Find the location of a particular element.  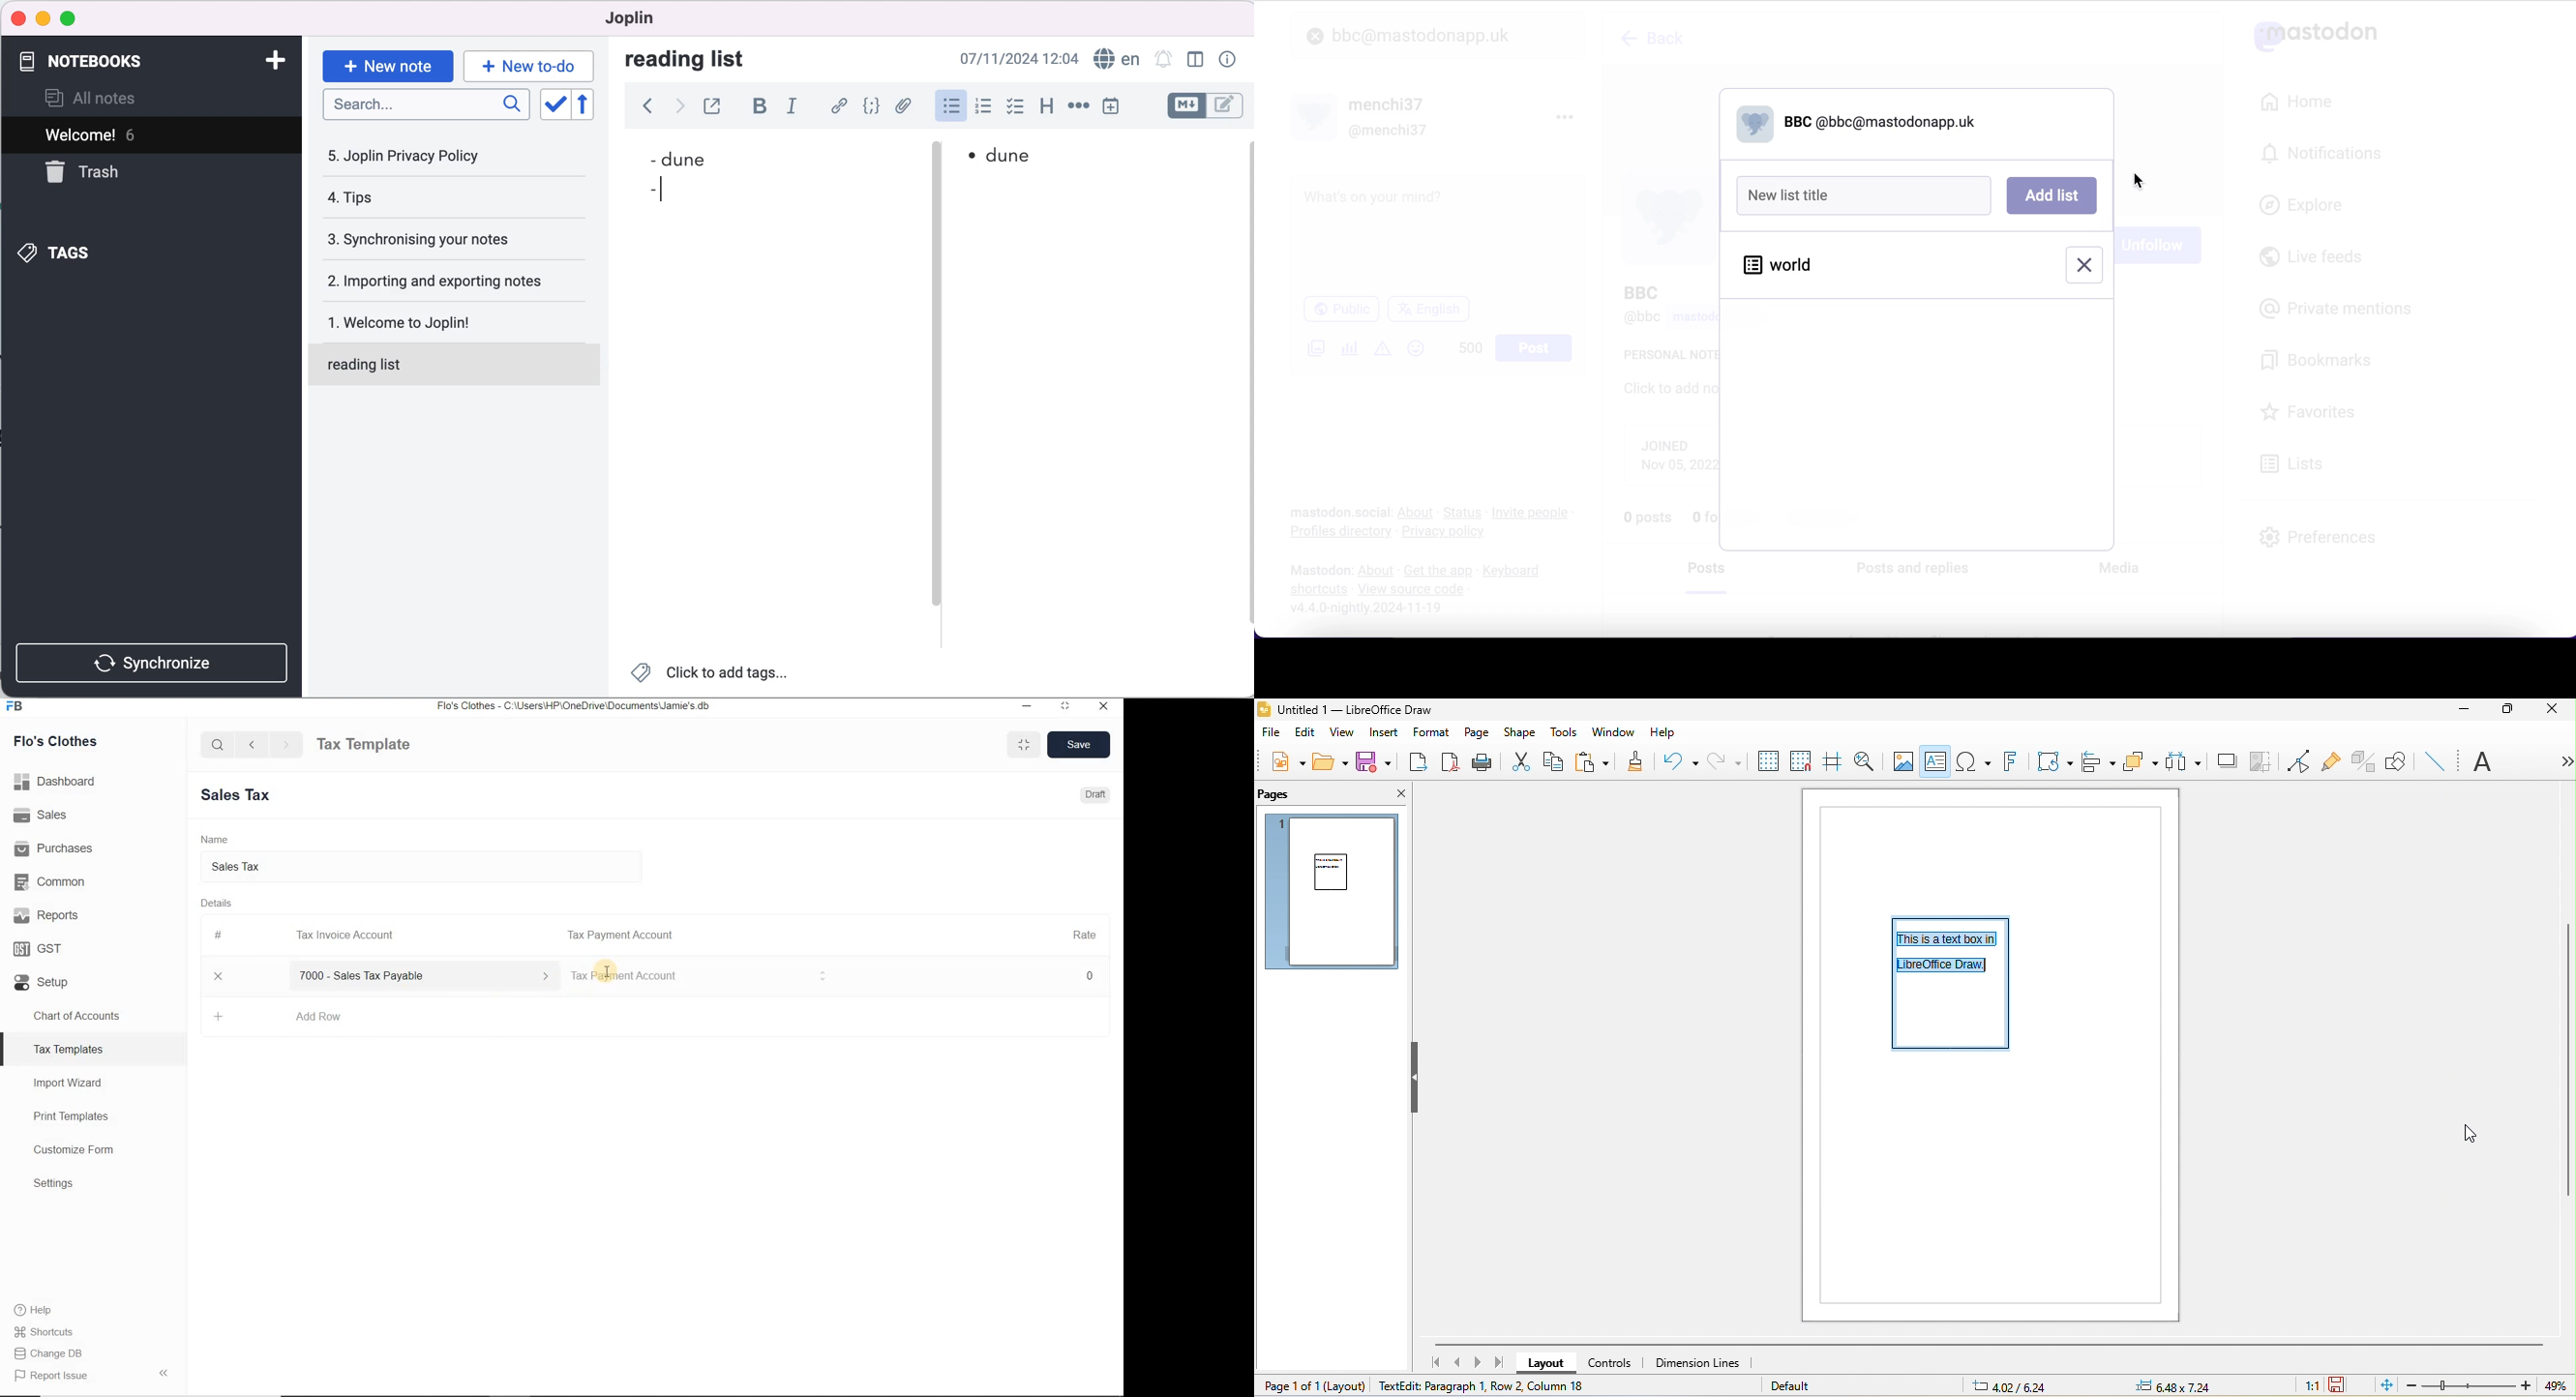

Name is located at coordinates (215, 838).